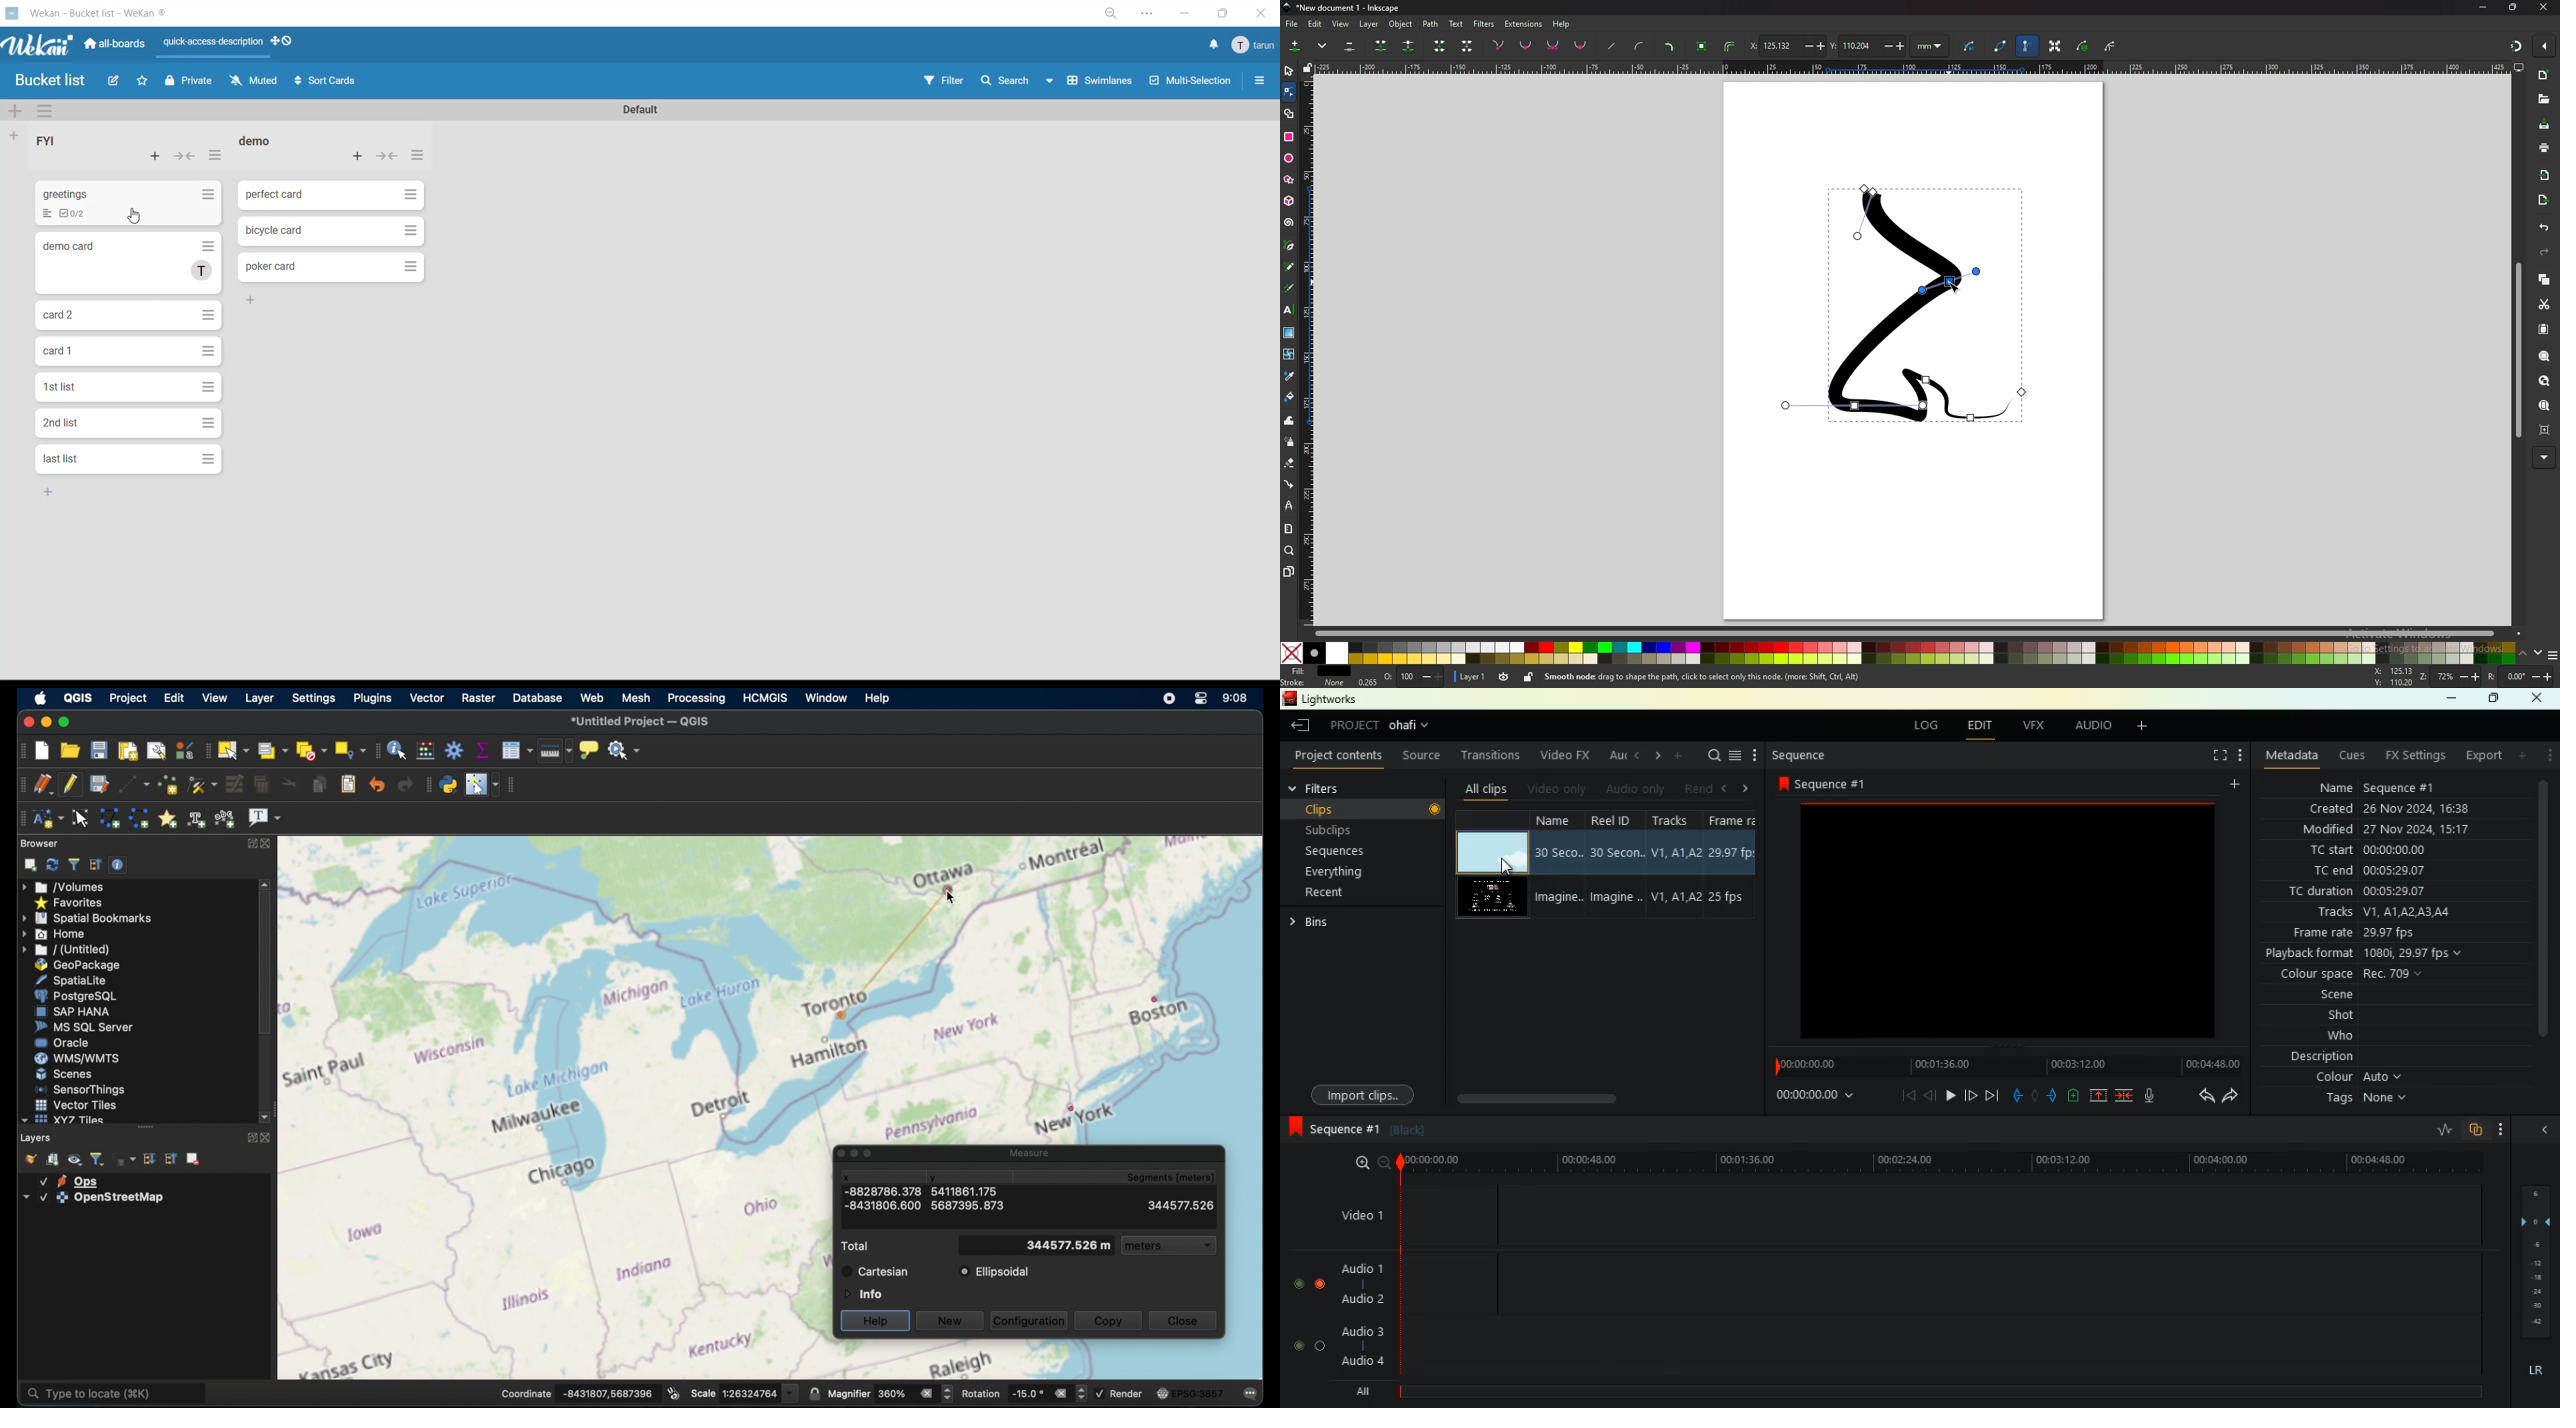 Image resolution: width=2576 pixels, height=1428 pixels. What do you see at coordinates (2362, 1077) in the screenshot?
I see `colour auto` at bounding box center [2362, 1077].